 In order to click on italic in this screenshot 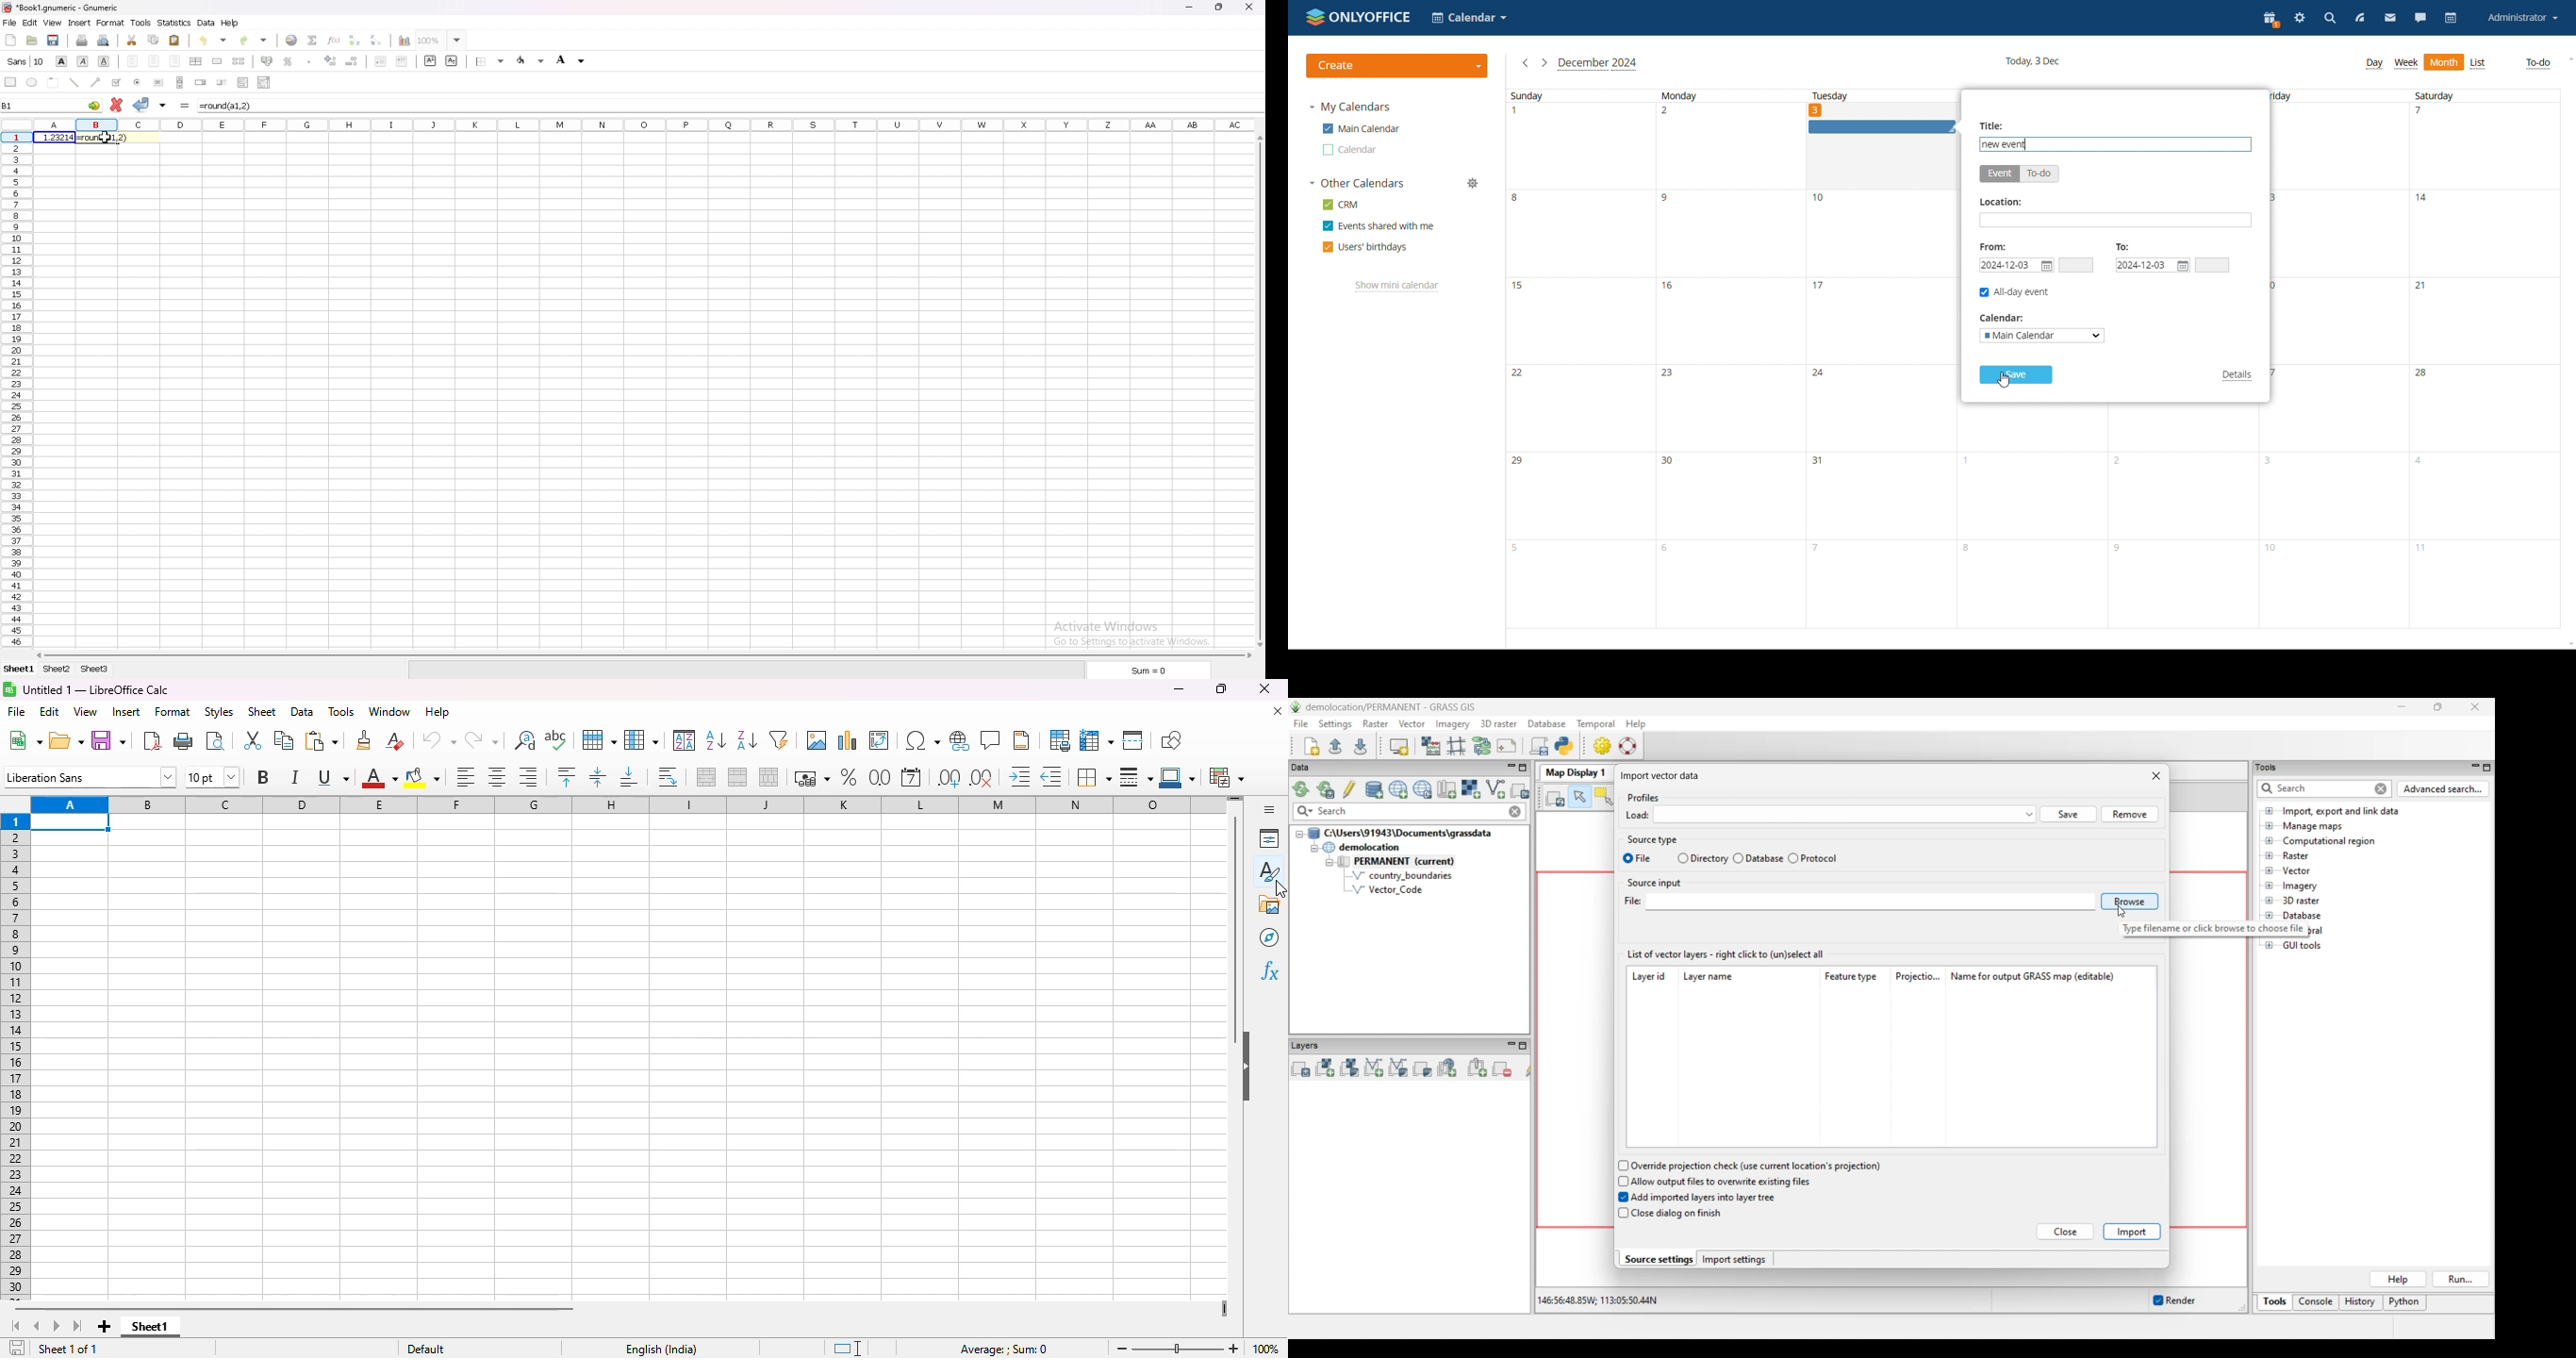, I will do `click(293, 777)`.